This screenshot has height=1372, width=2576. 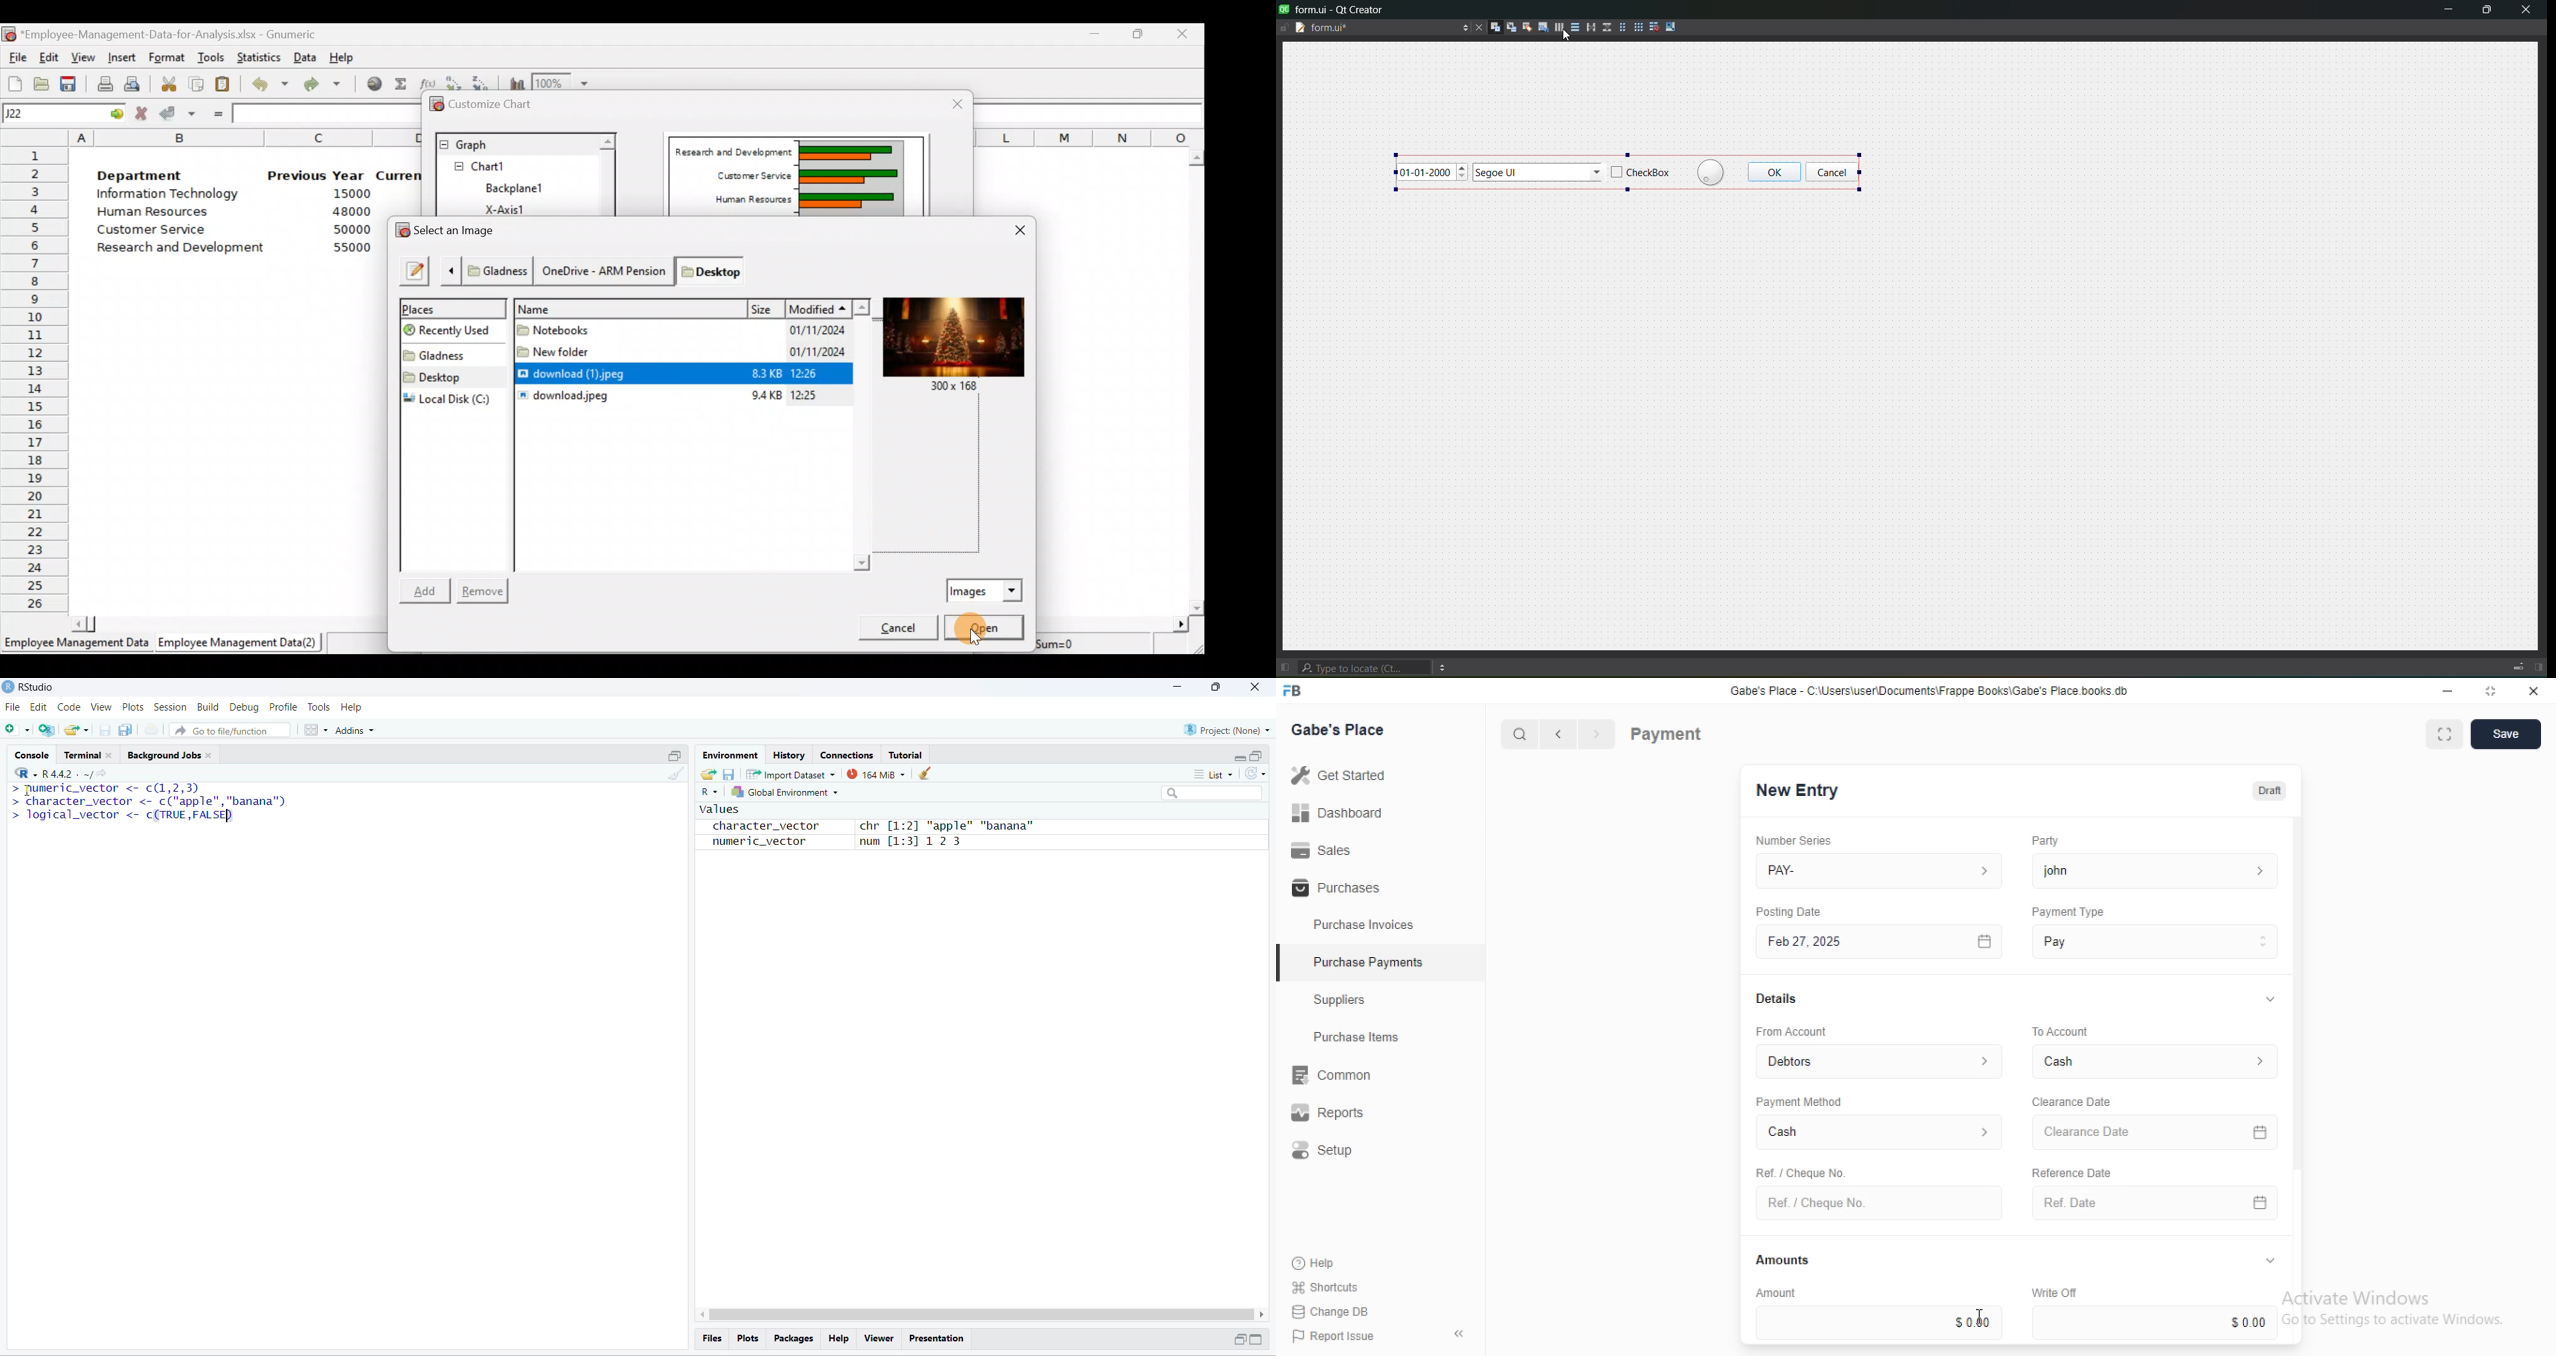 I want to click on R, so click(x=709, y=792).